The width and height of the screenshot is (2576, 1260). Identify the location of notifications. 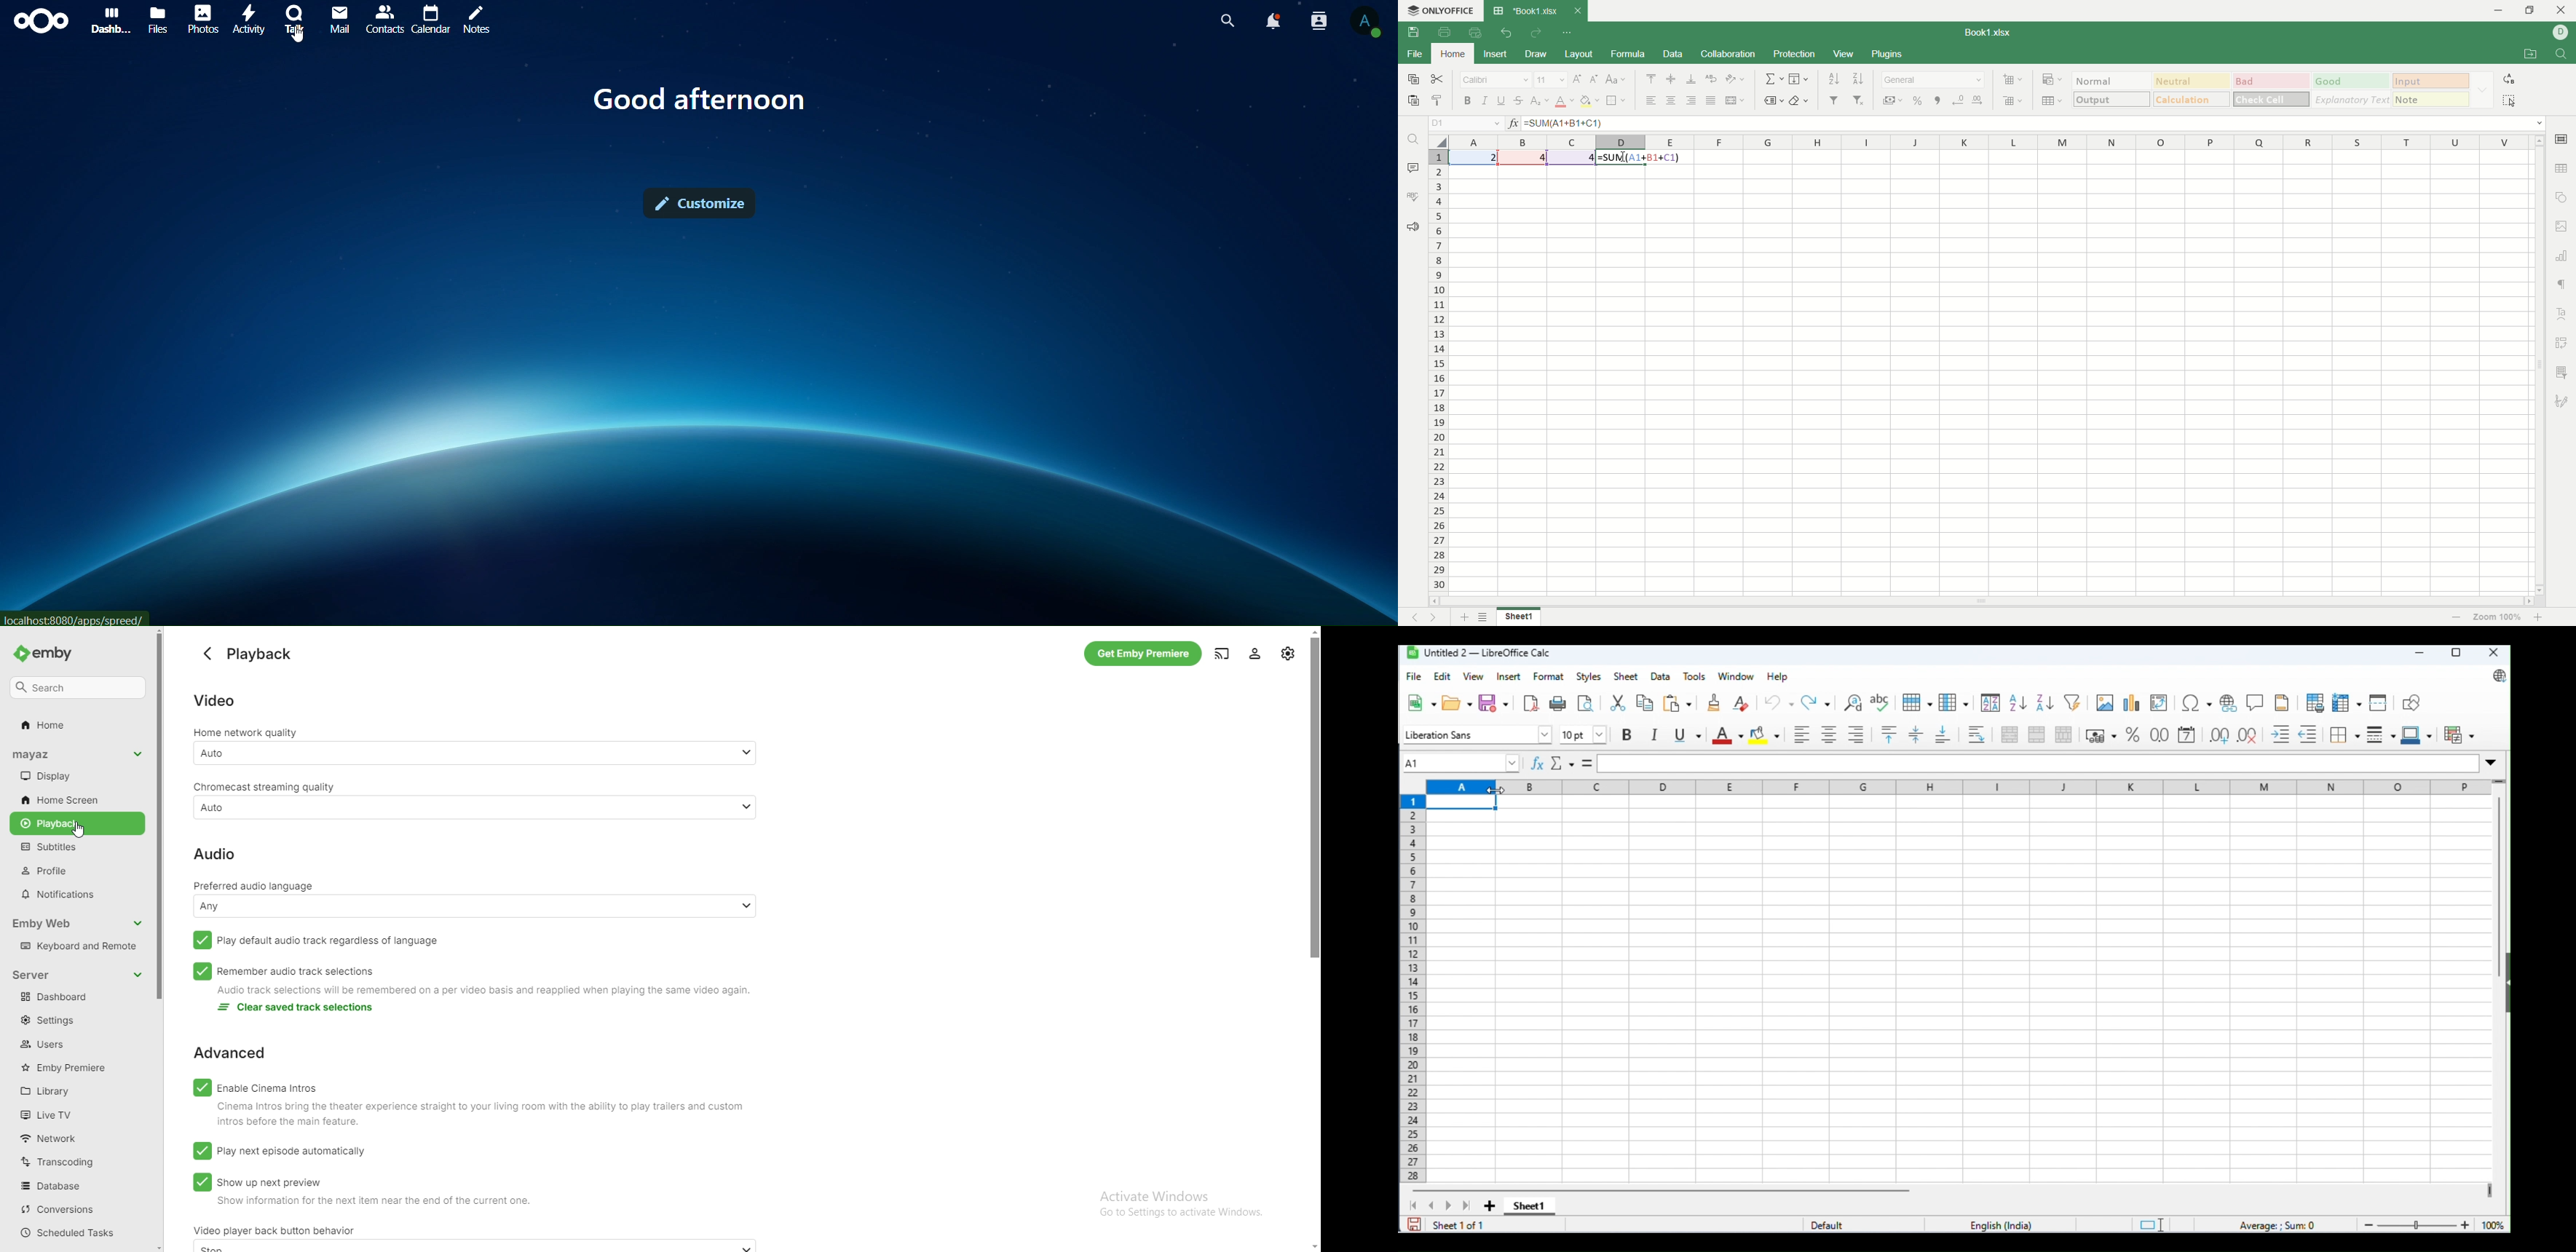
(75, 894).